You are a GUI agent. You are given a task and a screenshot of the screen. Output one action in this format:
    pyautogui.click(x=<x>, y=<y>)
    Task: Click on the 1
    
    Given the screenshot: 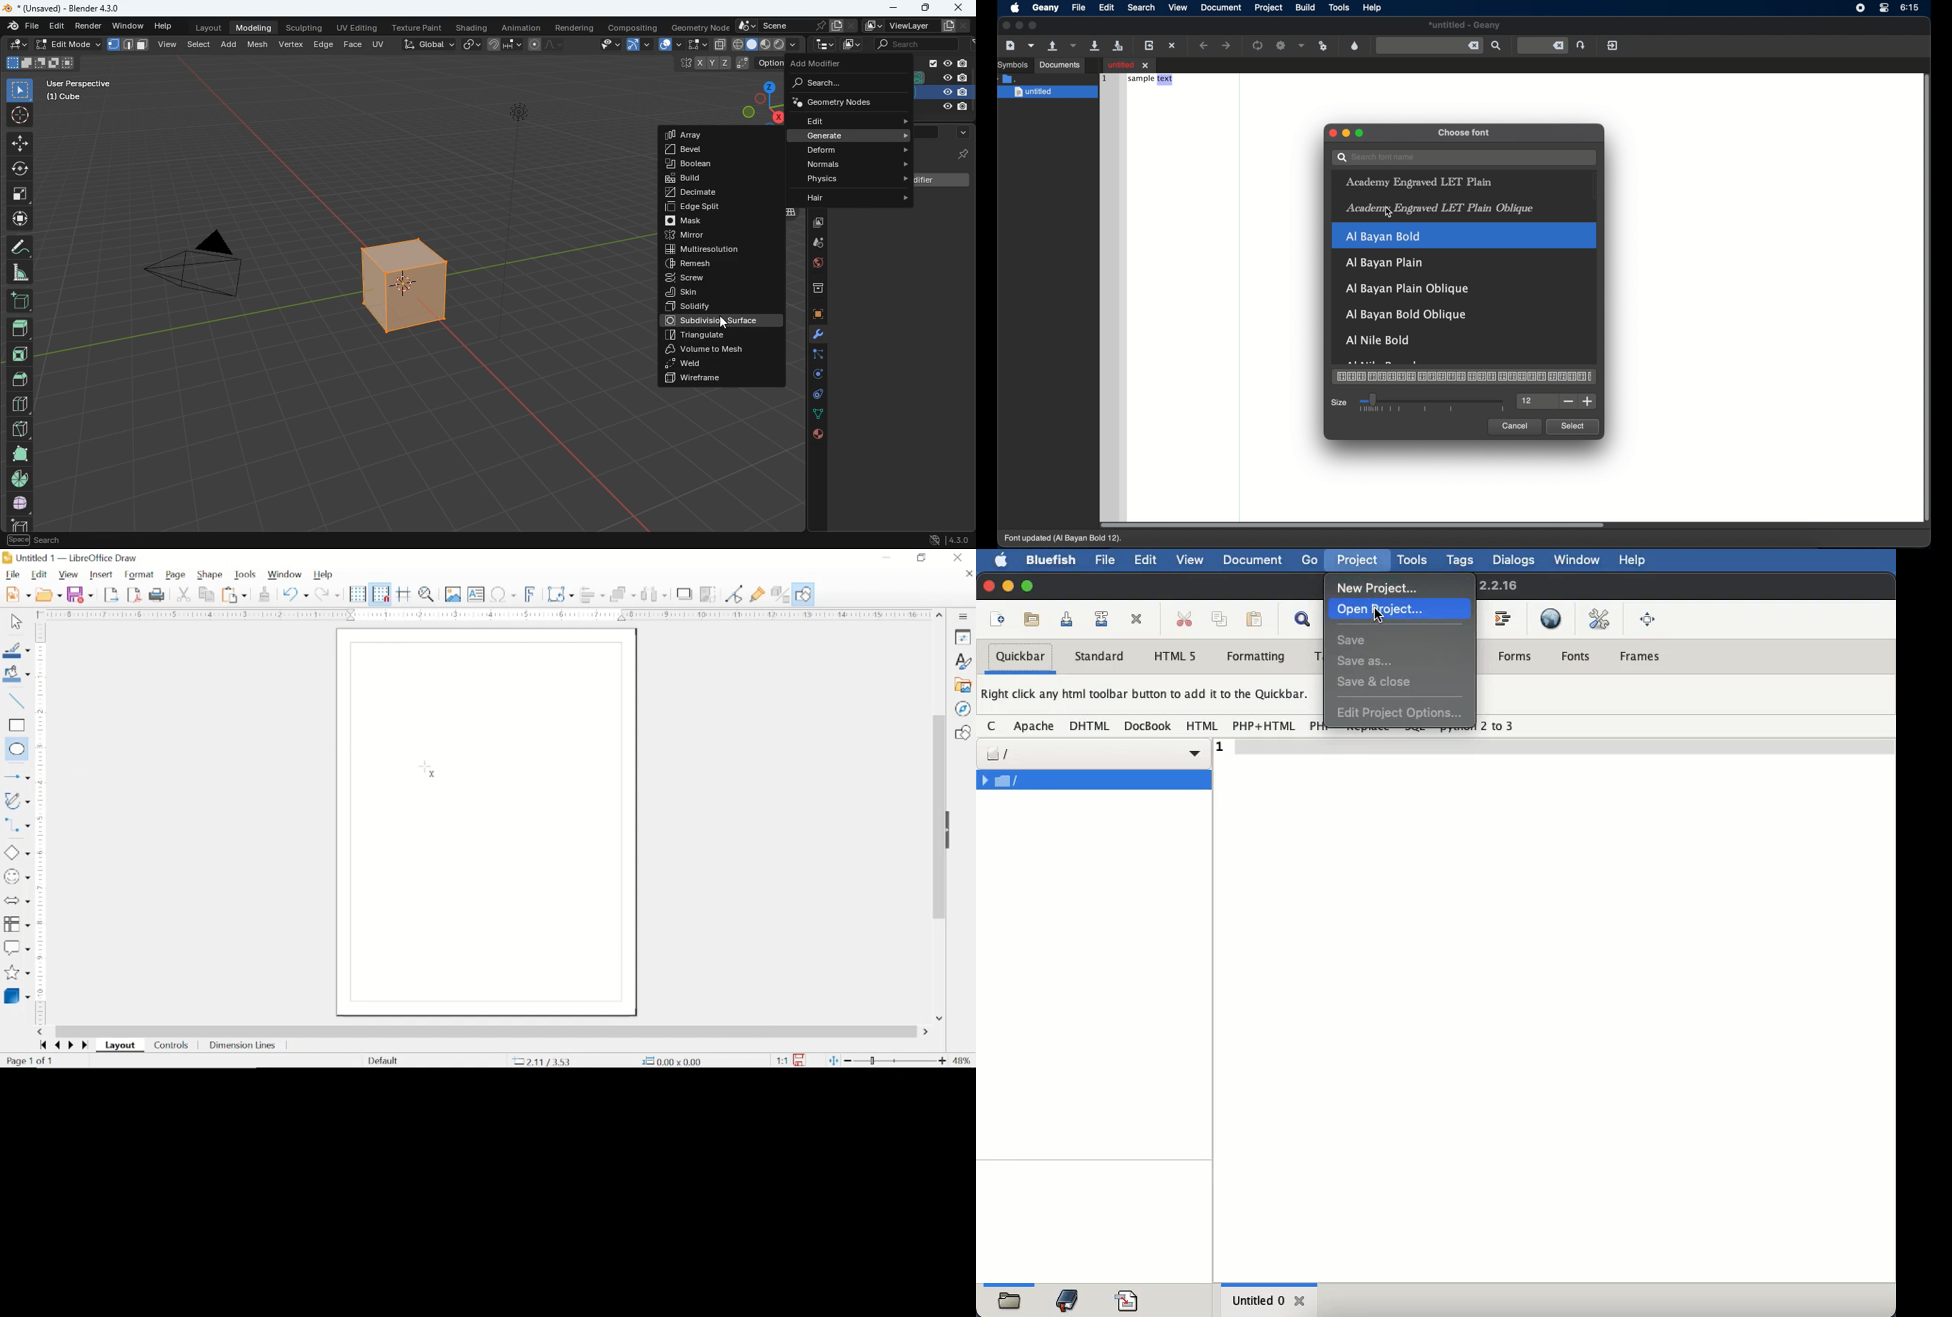 What is the action you would take?
    pyautogui.click(x=1103, y=77)
    